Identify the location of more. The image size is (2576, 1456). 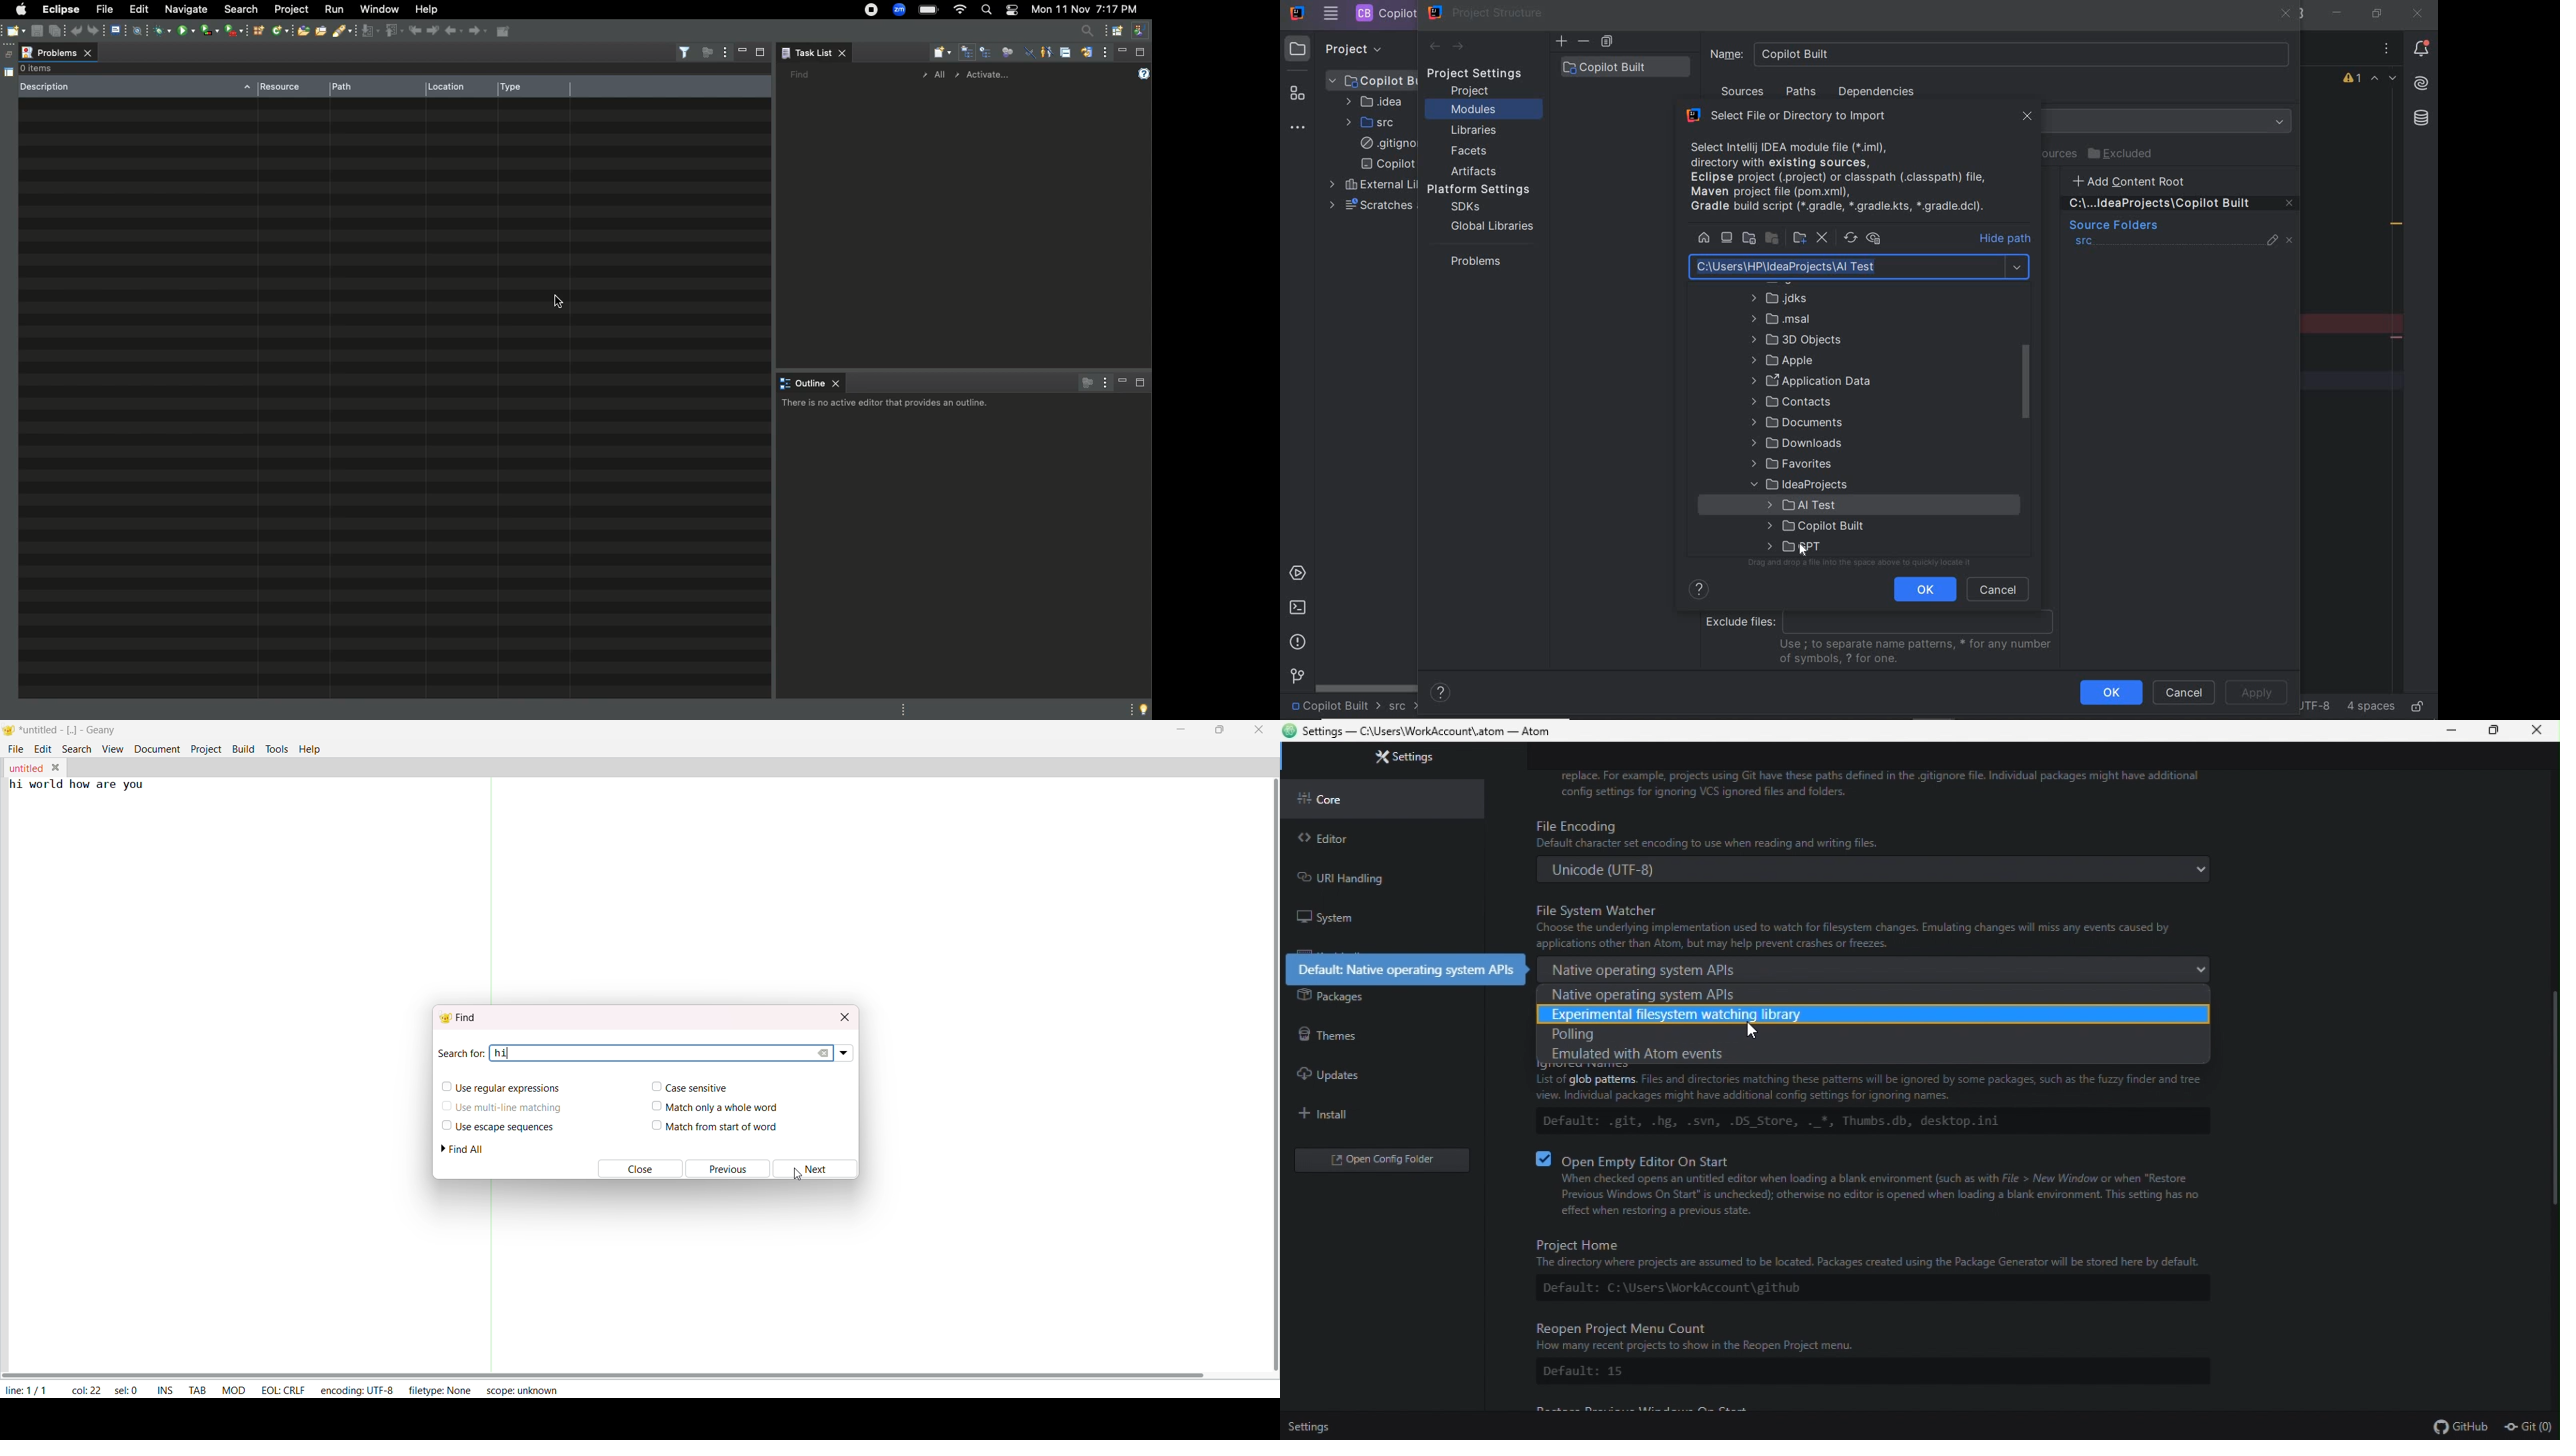
(1128, 708).